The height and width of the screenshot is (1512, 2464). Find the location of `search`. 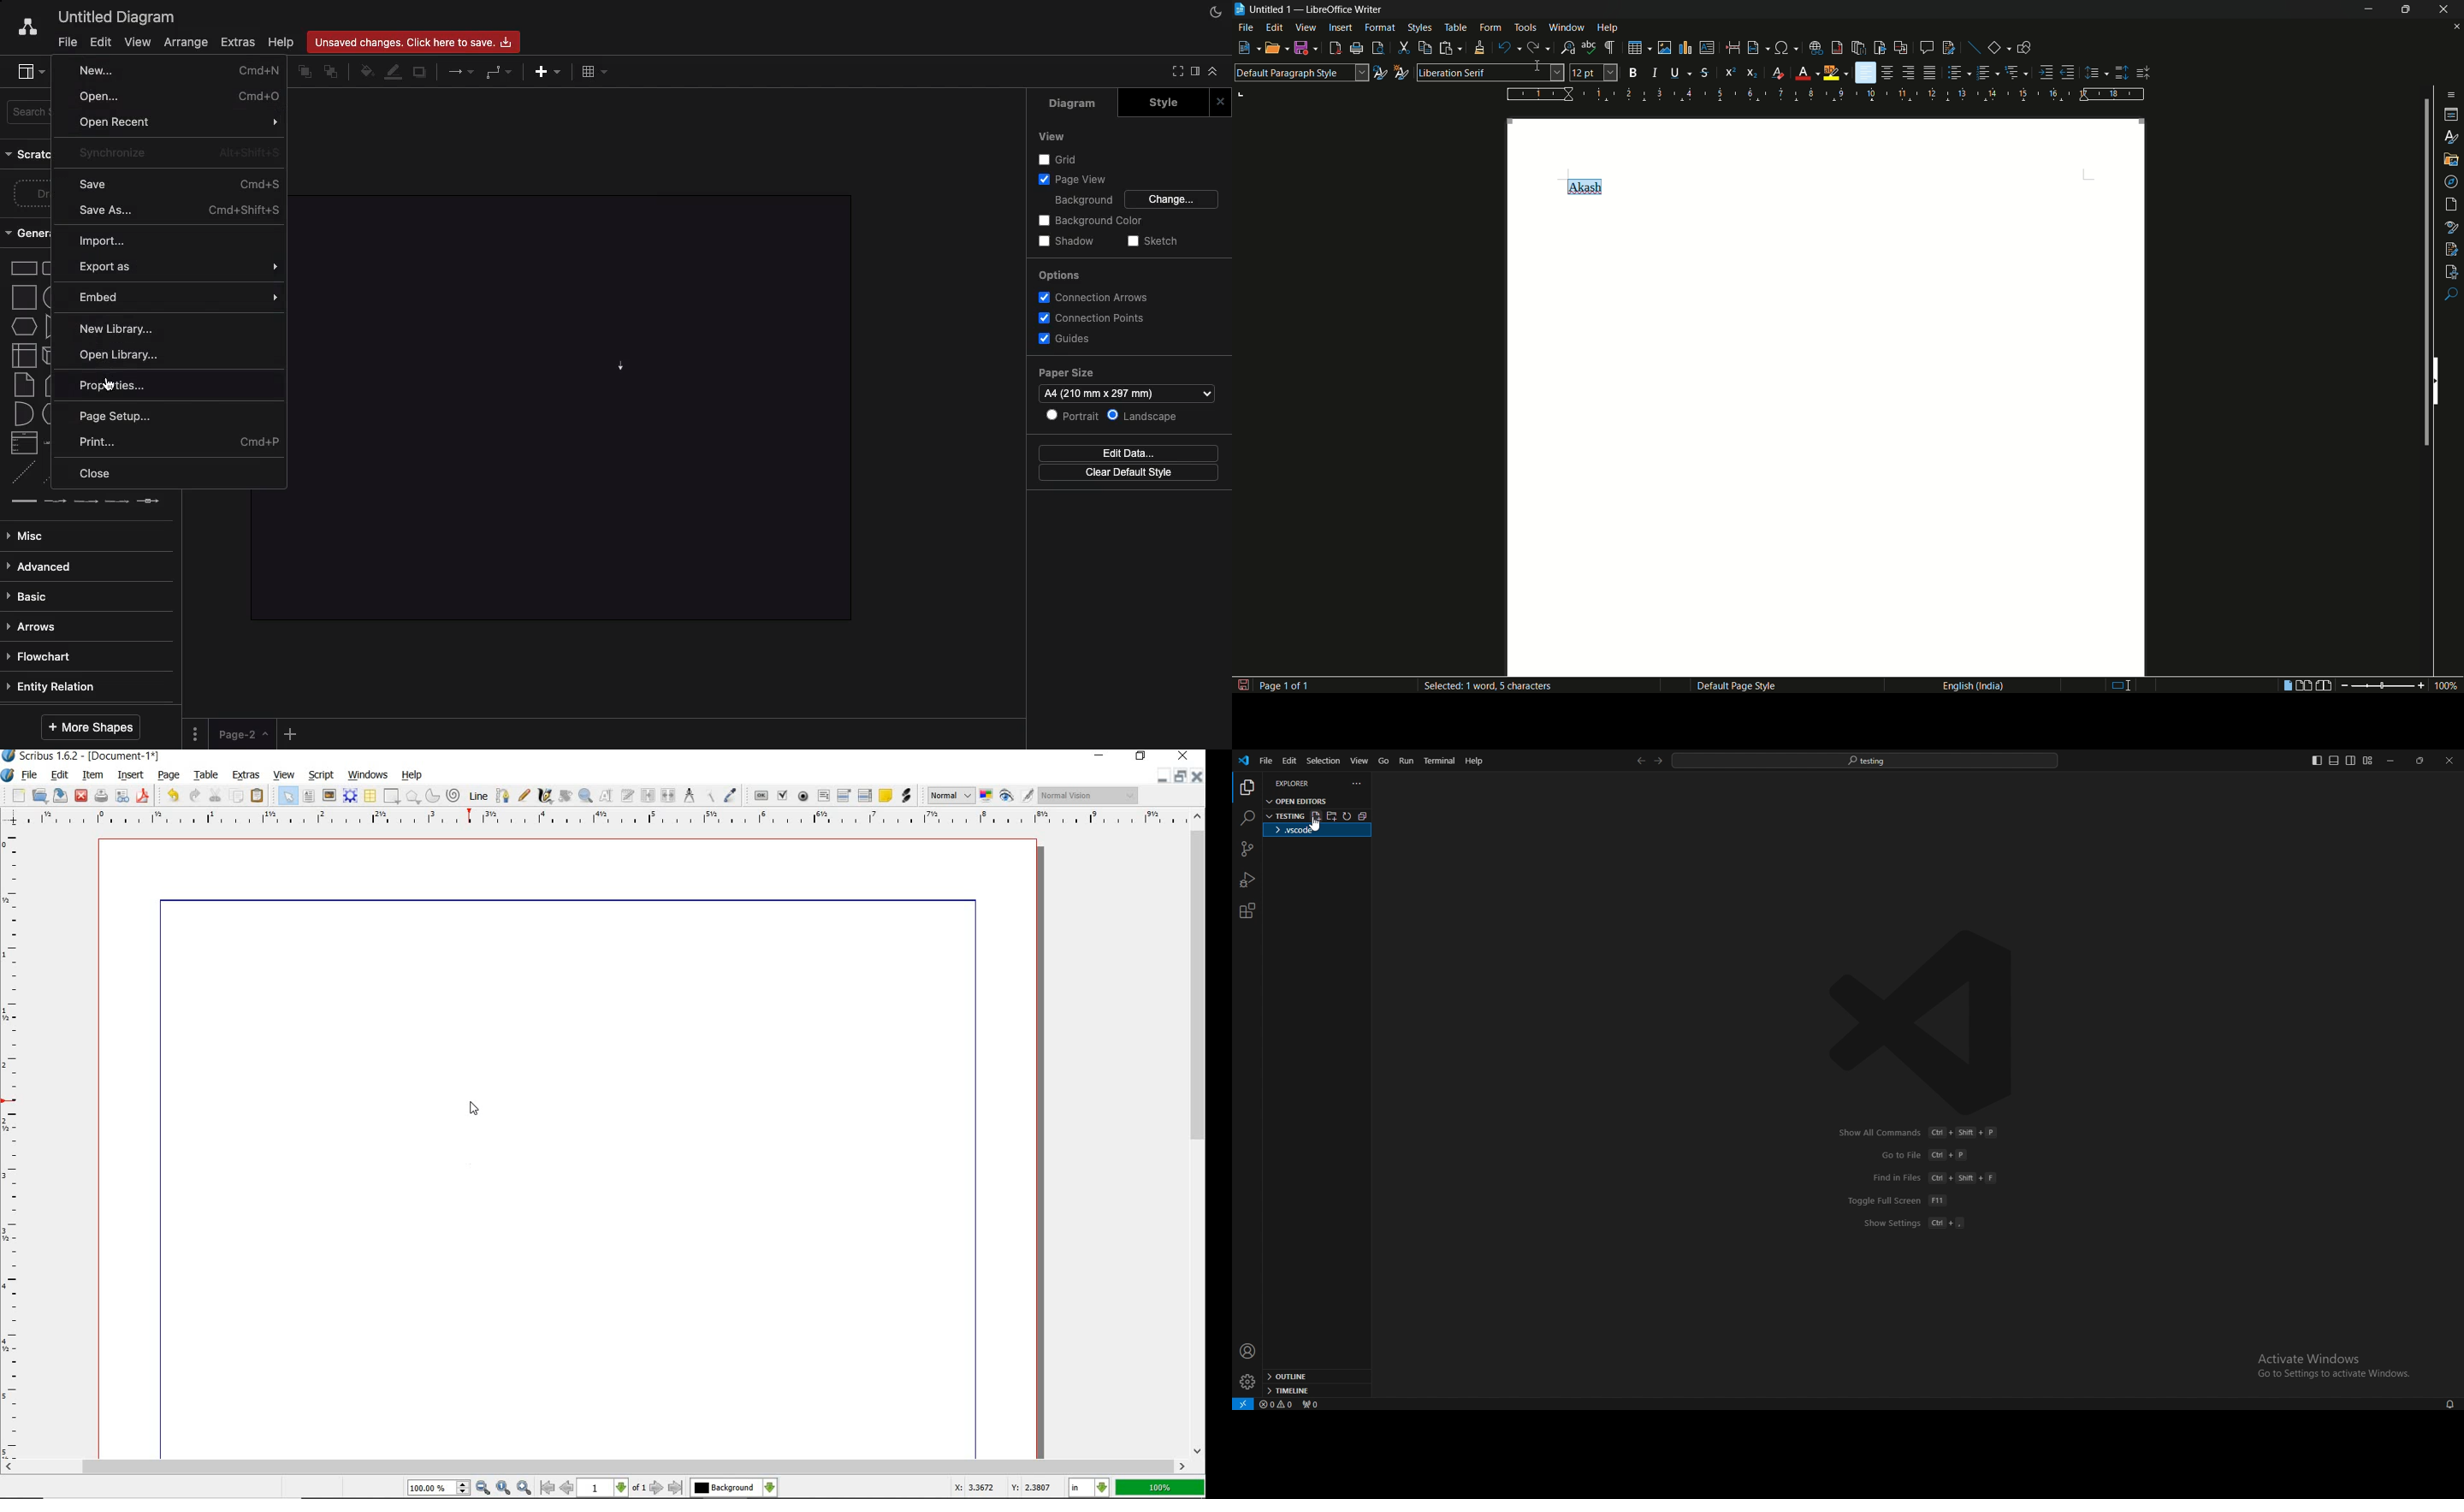

search is located at coordinates (1247, 818).